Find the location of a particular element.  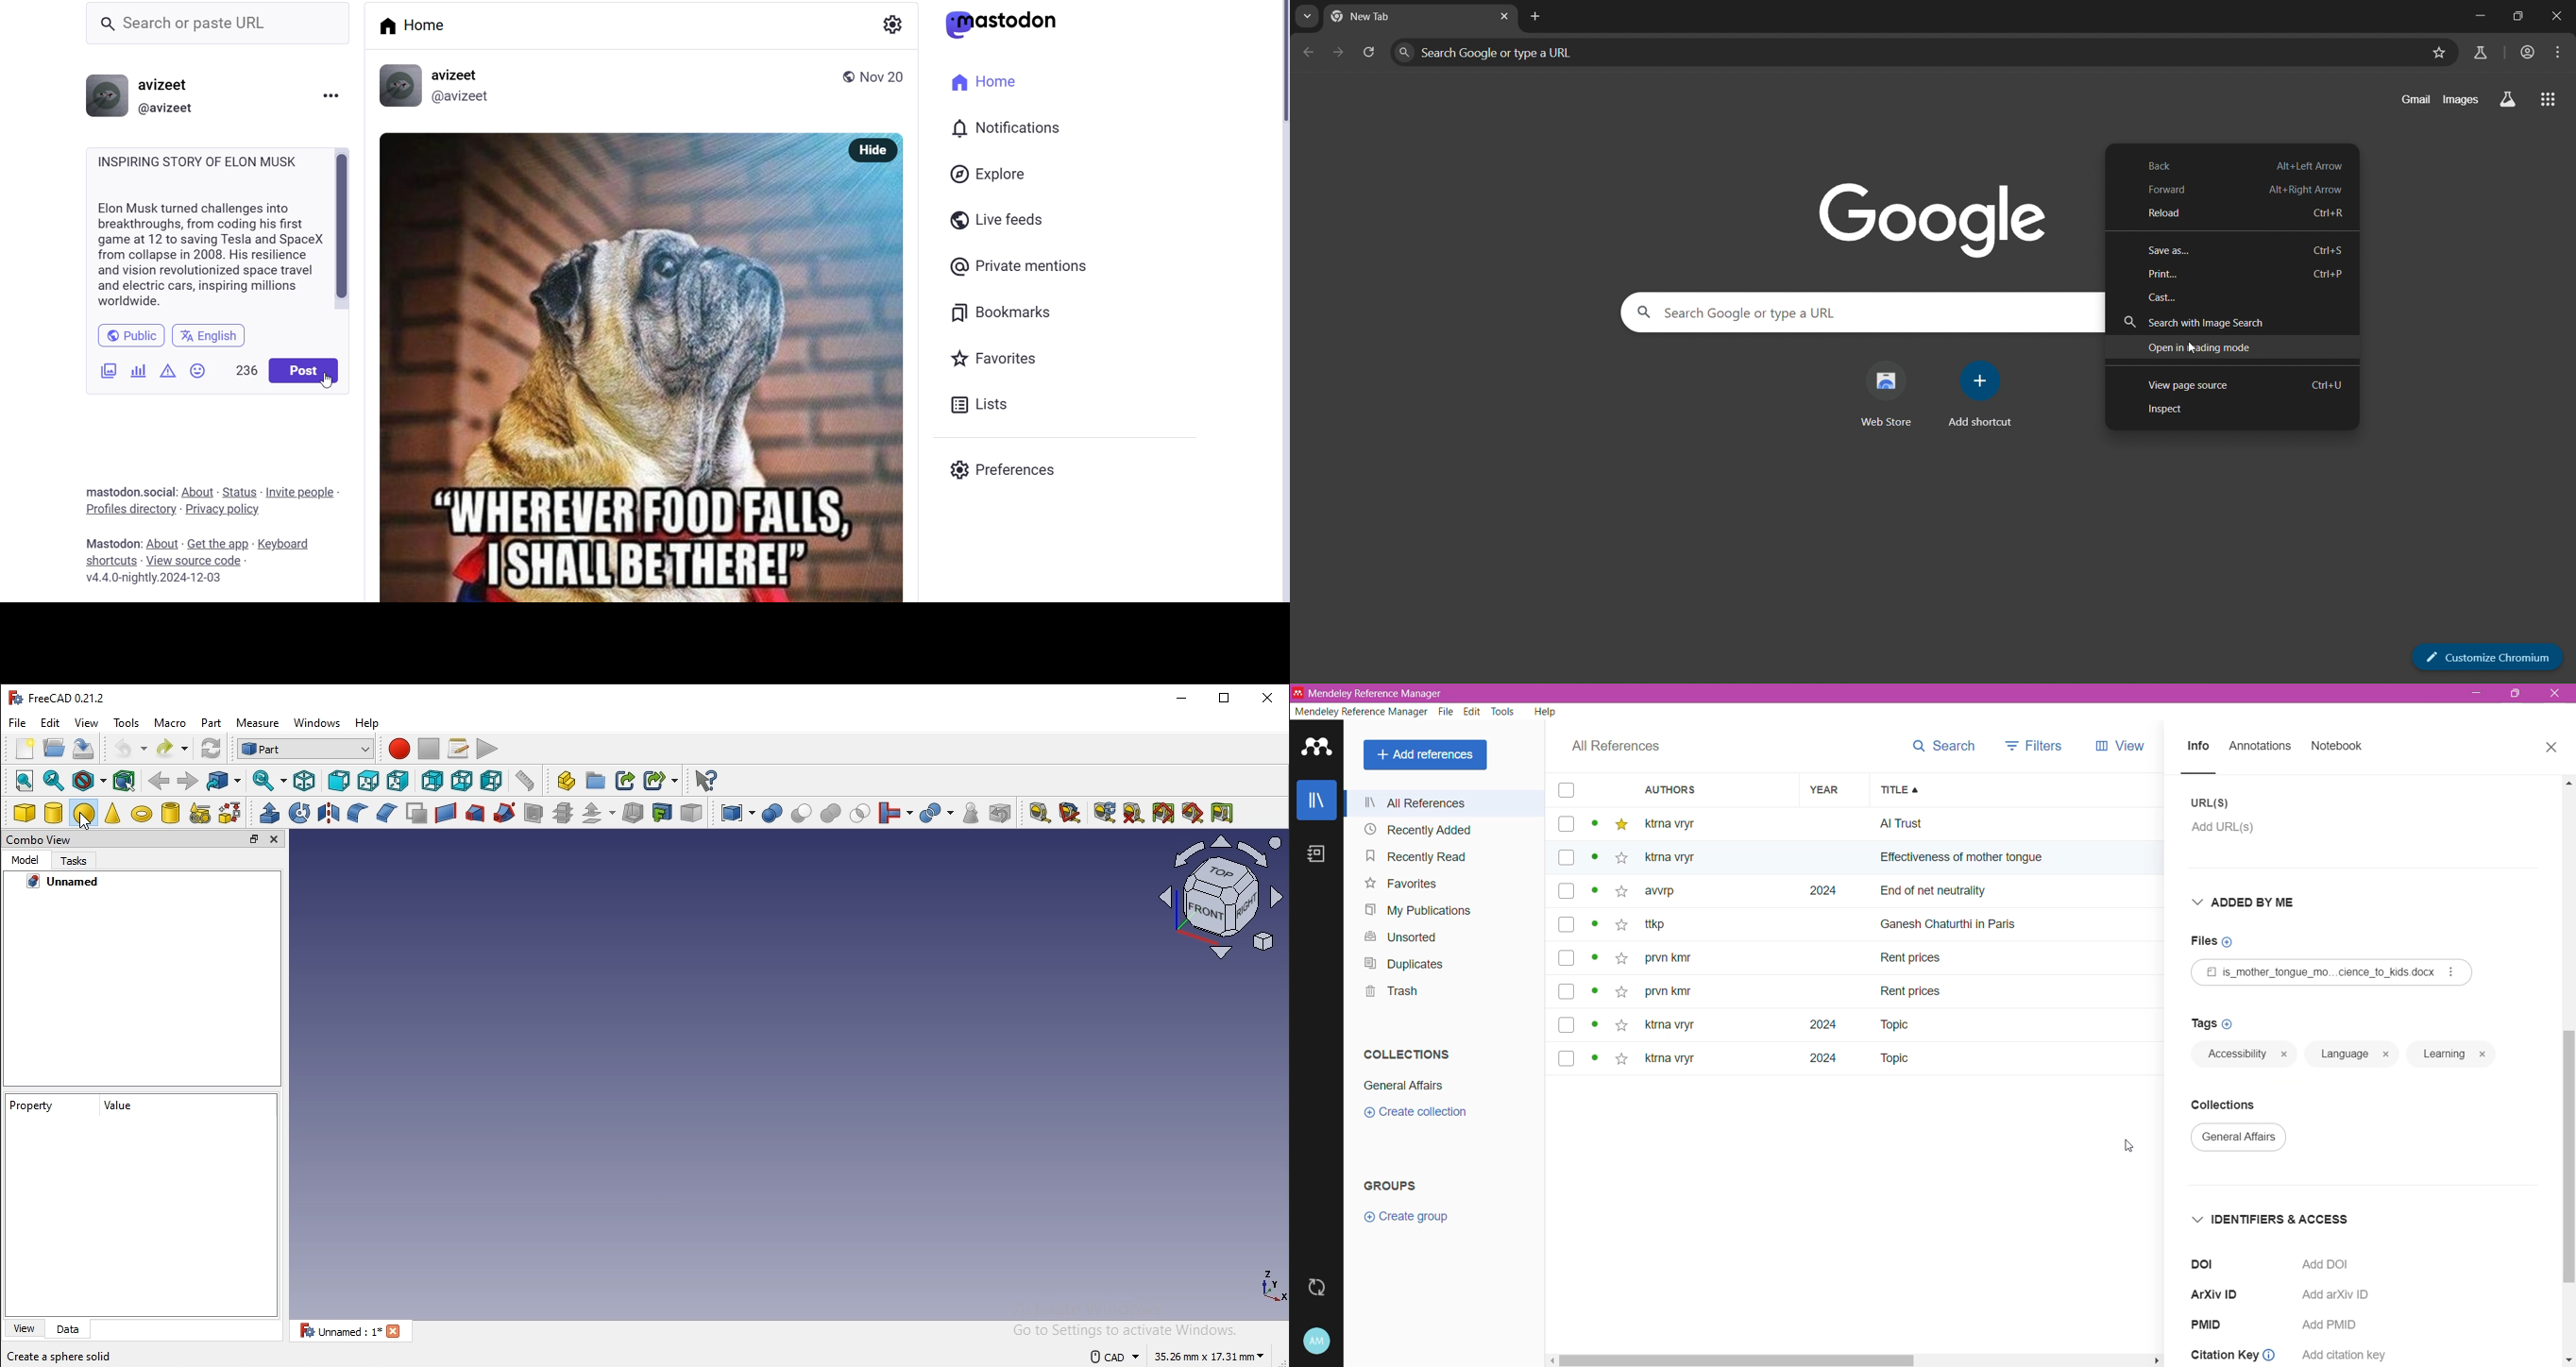

Recently Added is located at coordinates (1440, 829).